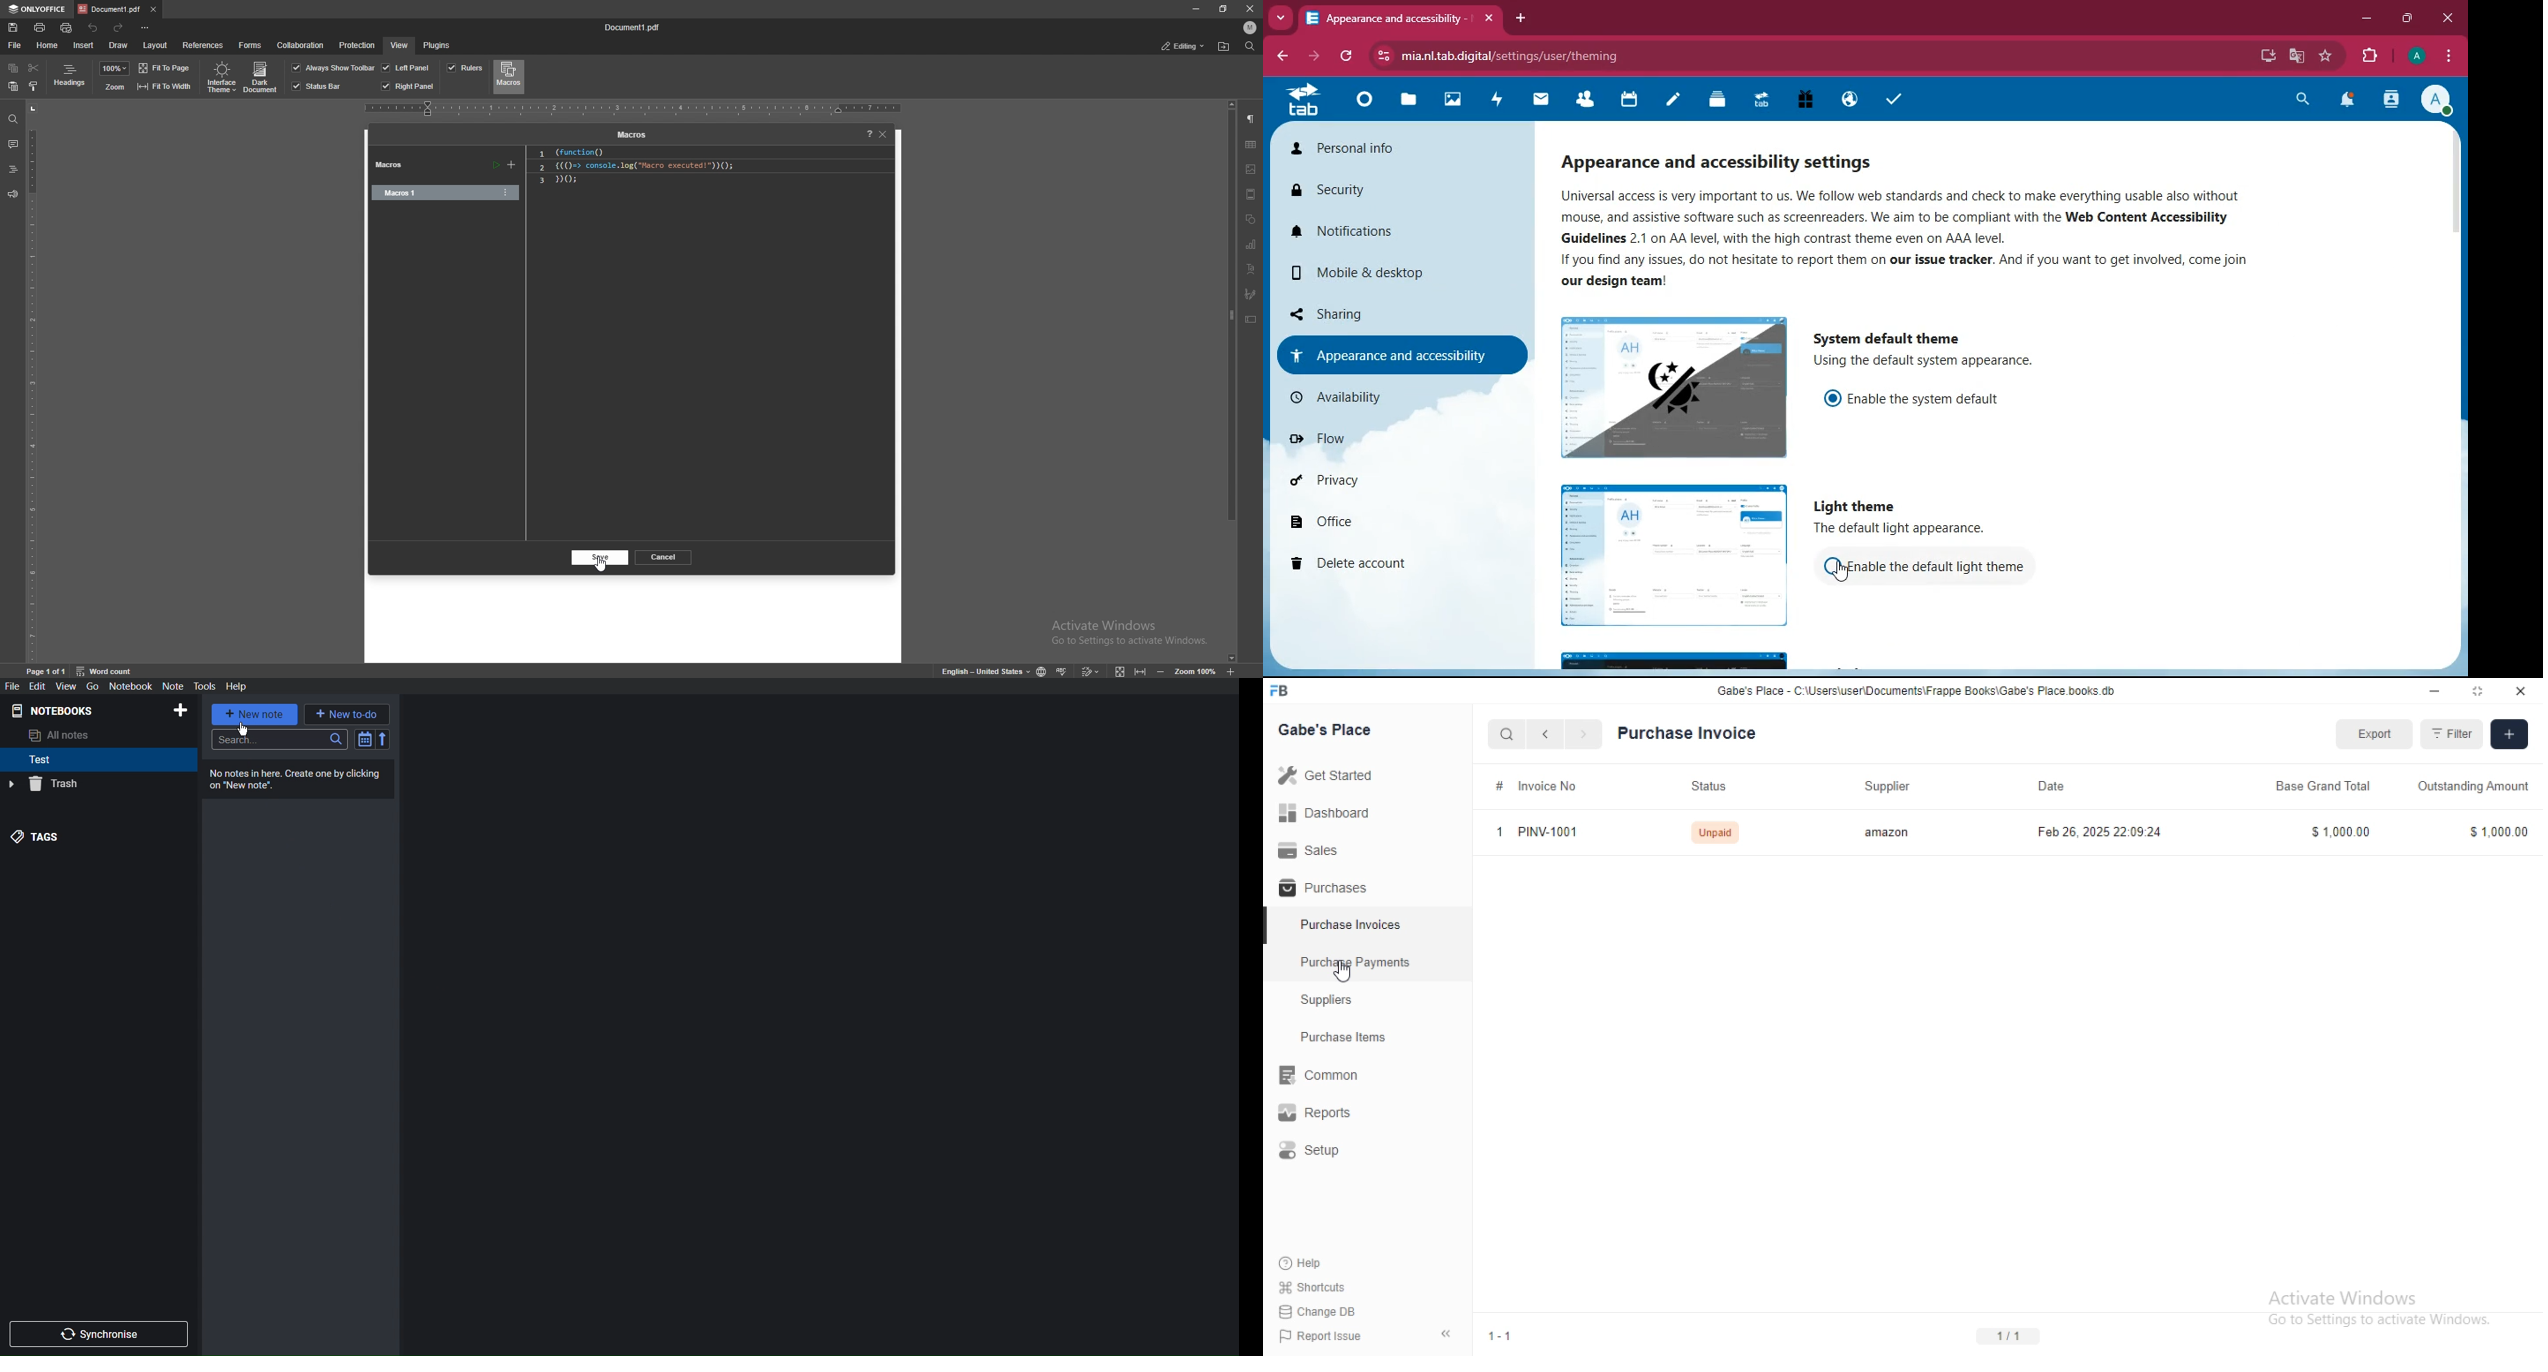 The height and width of the screenshot is (1372, 2548). Describe the element at coordinates (2454, 181) in the screenshot. I see `scroll` at that location.